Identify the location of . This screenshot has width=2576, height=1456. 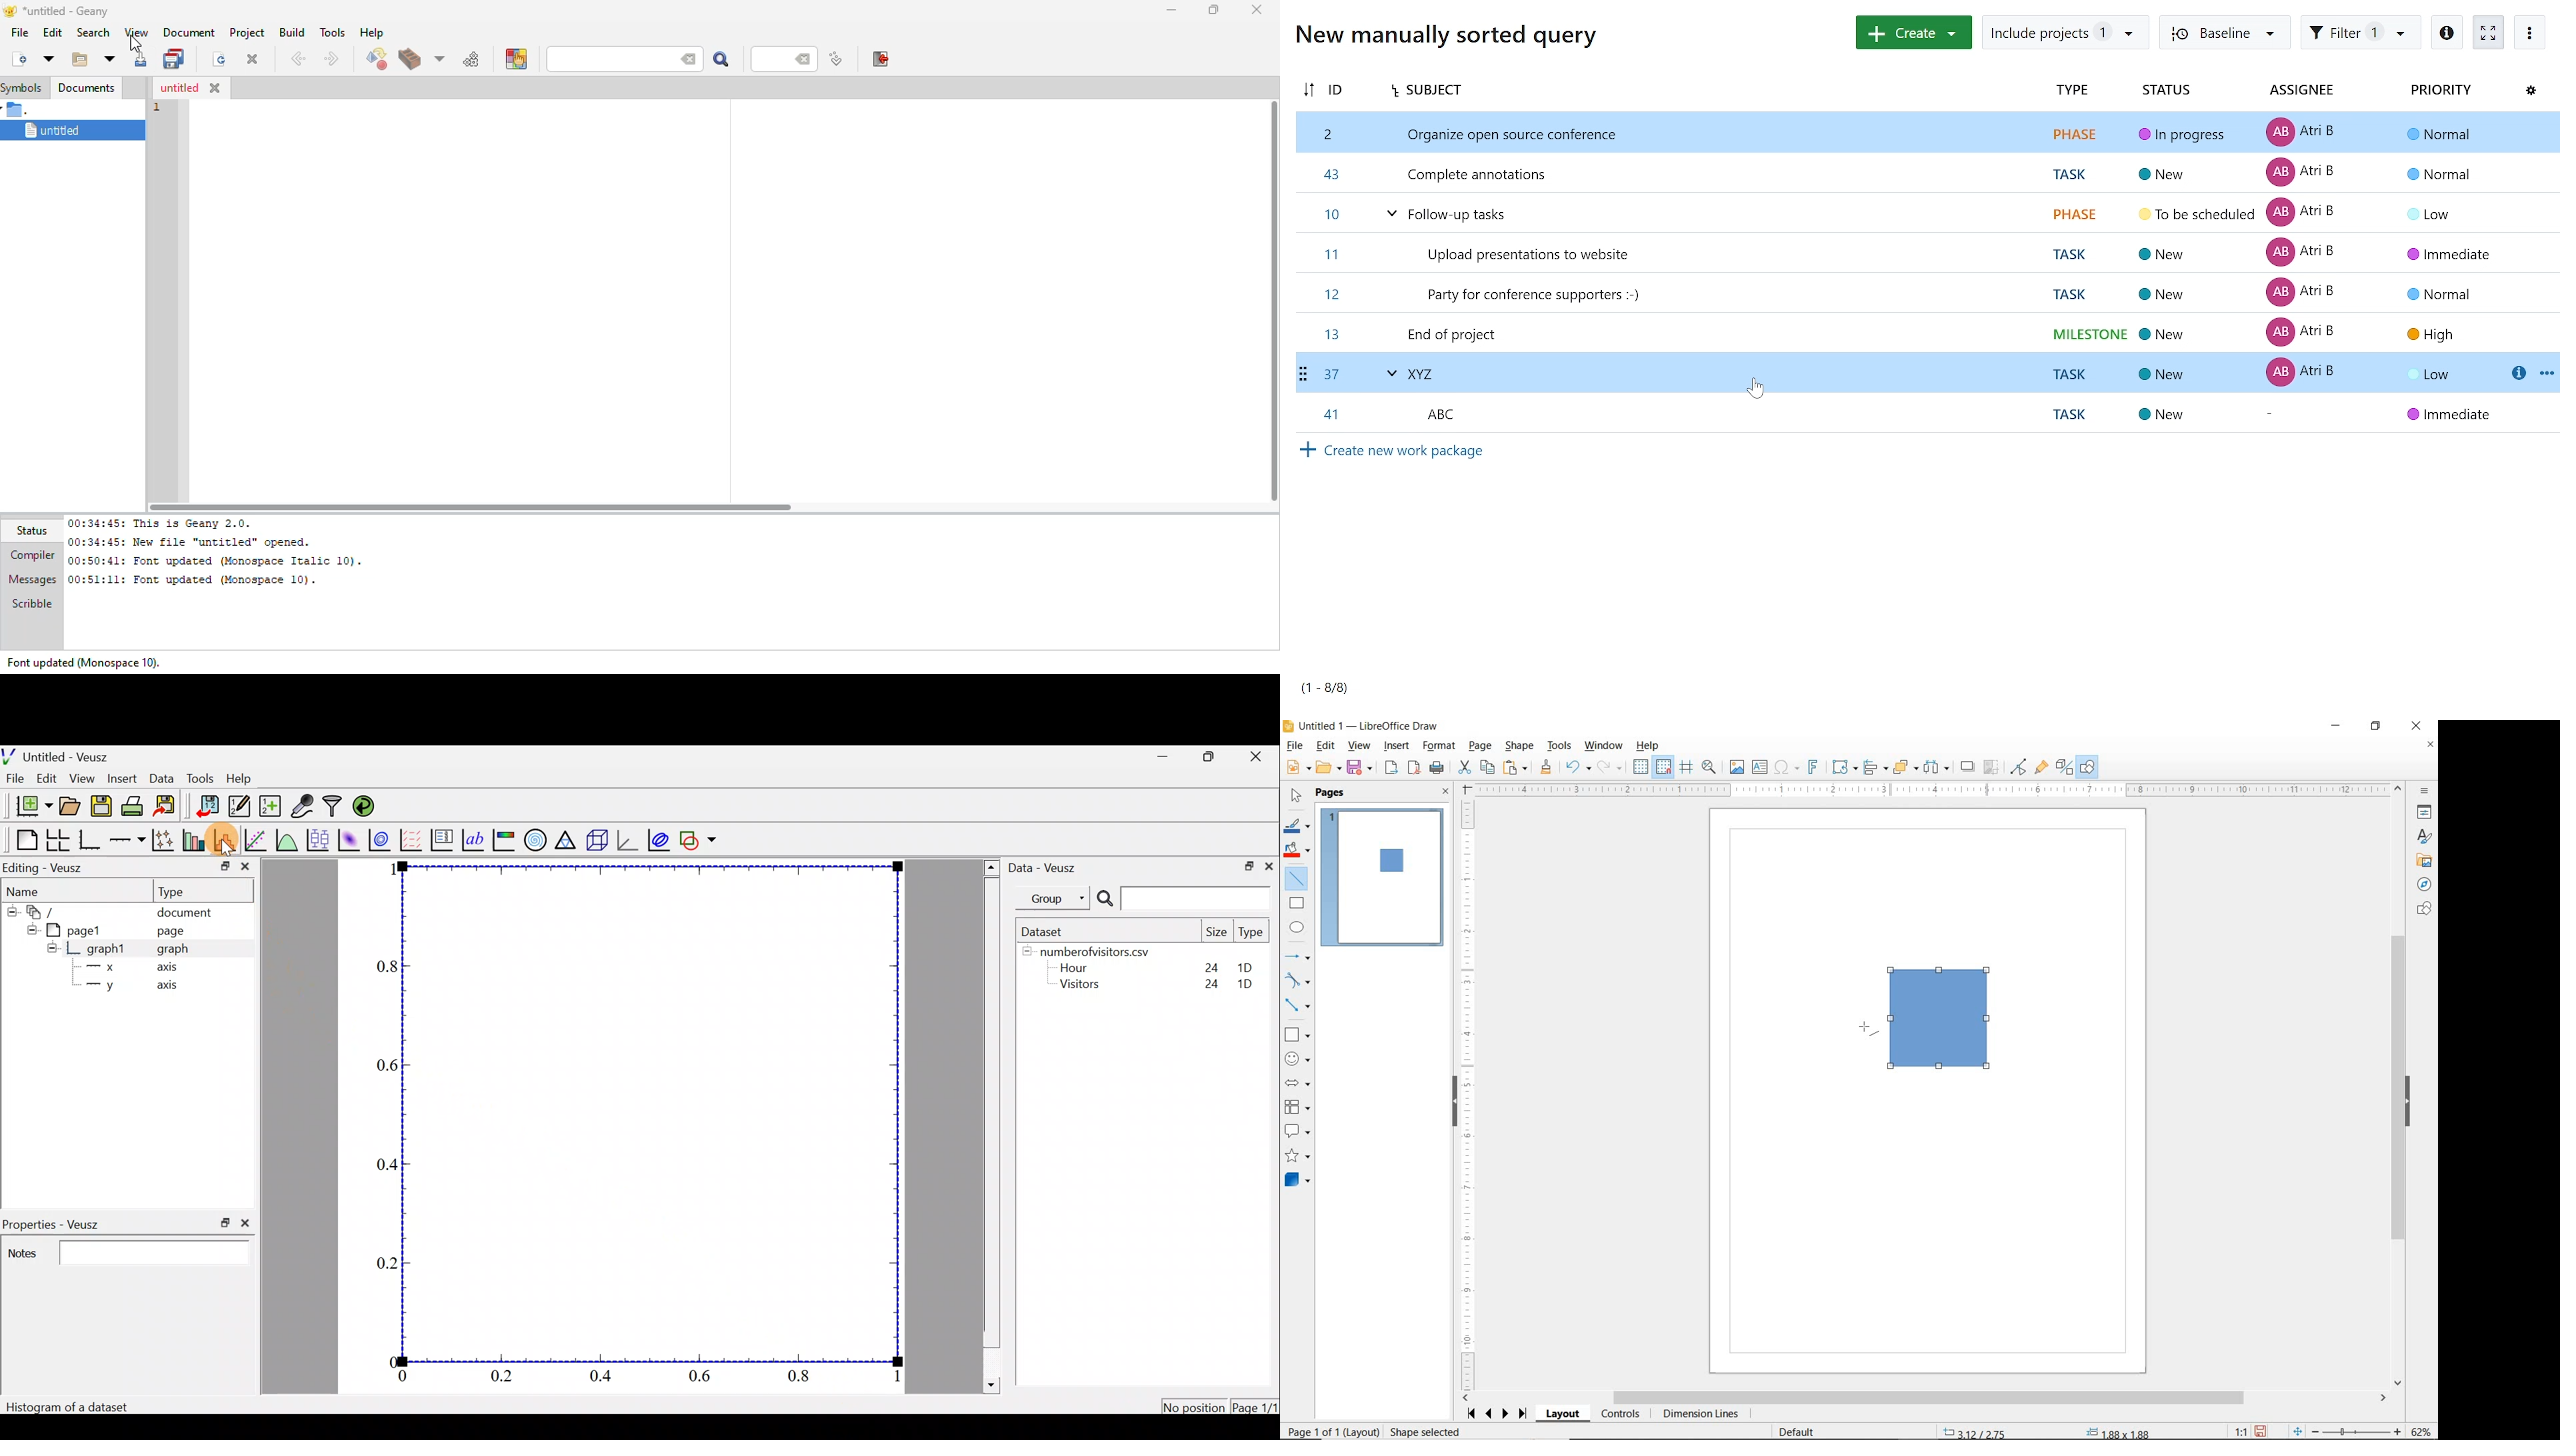
(1988, 981).